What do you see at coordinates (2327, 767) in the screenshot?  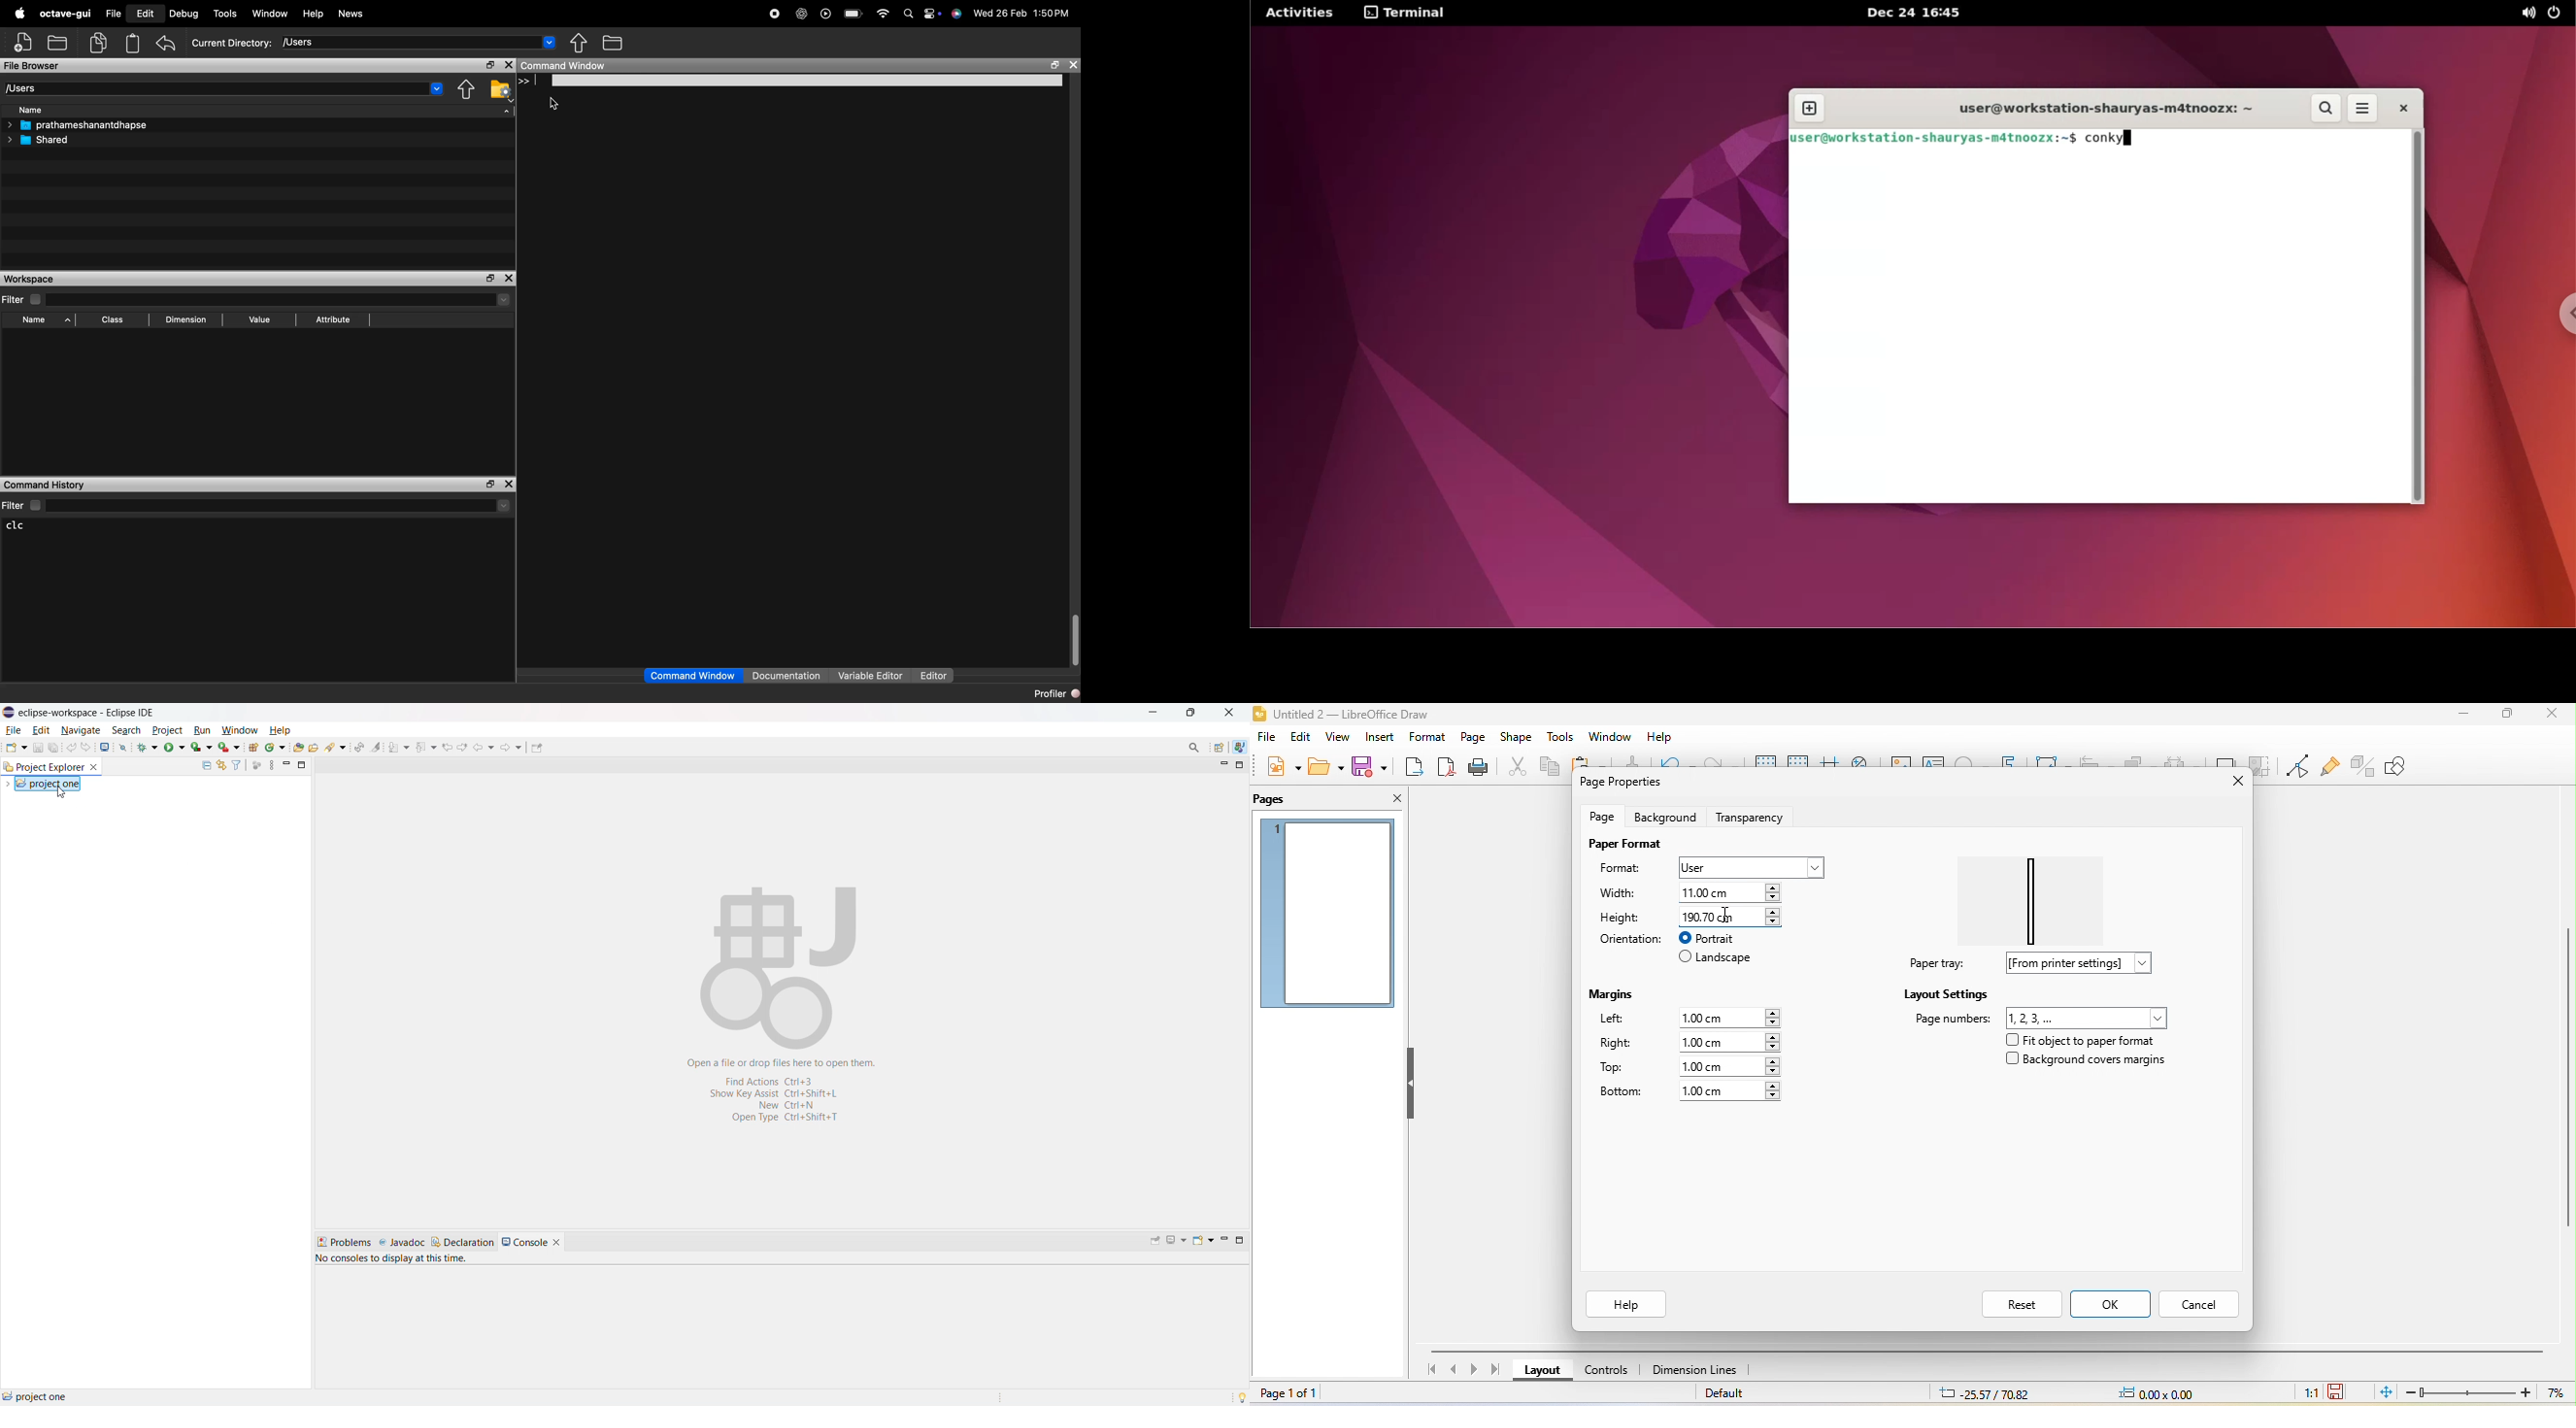 I see `show gluepoint function` at bounding box center [2327, 767].